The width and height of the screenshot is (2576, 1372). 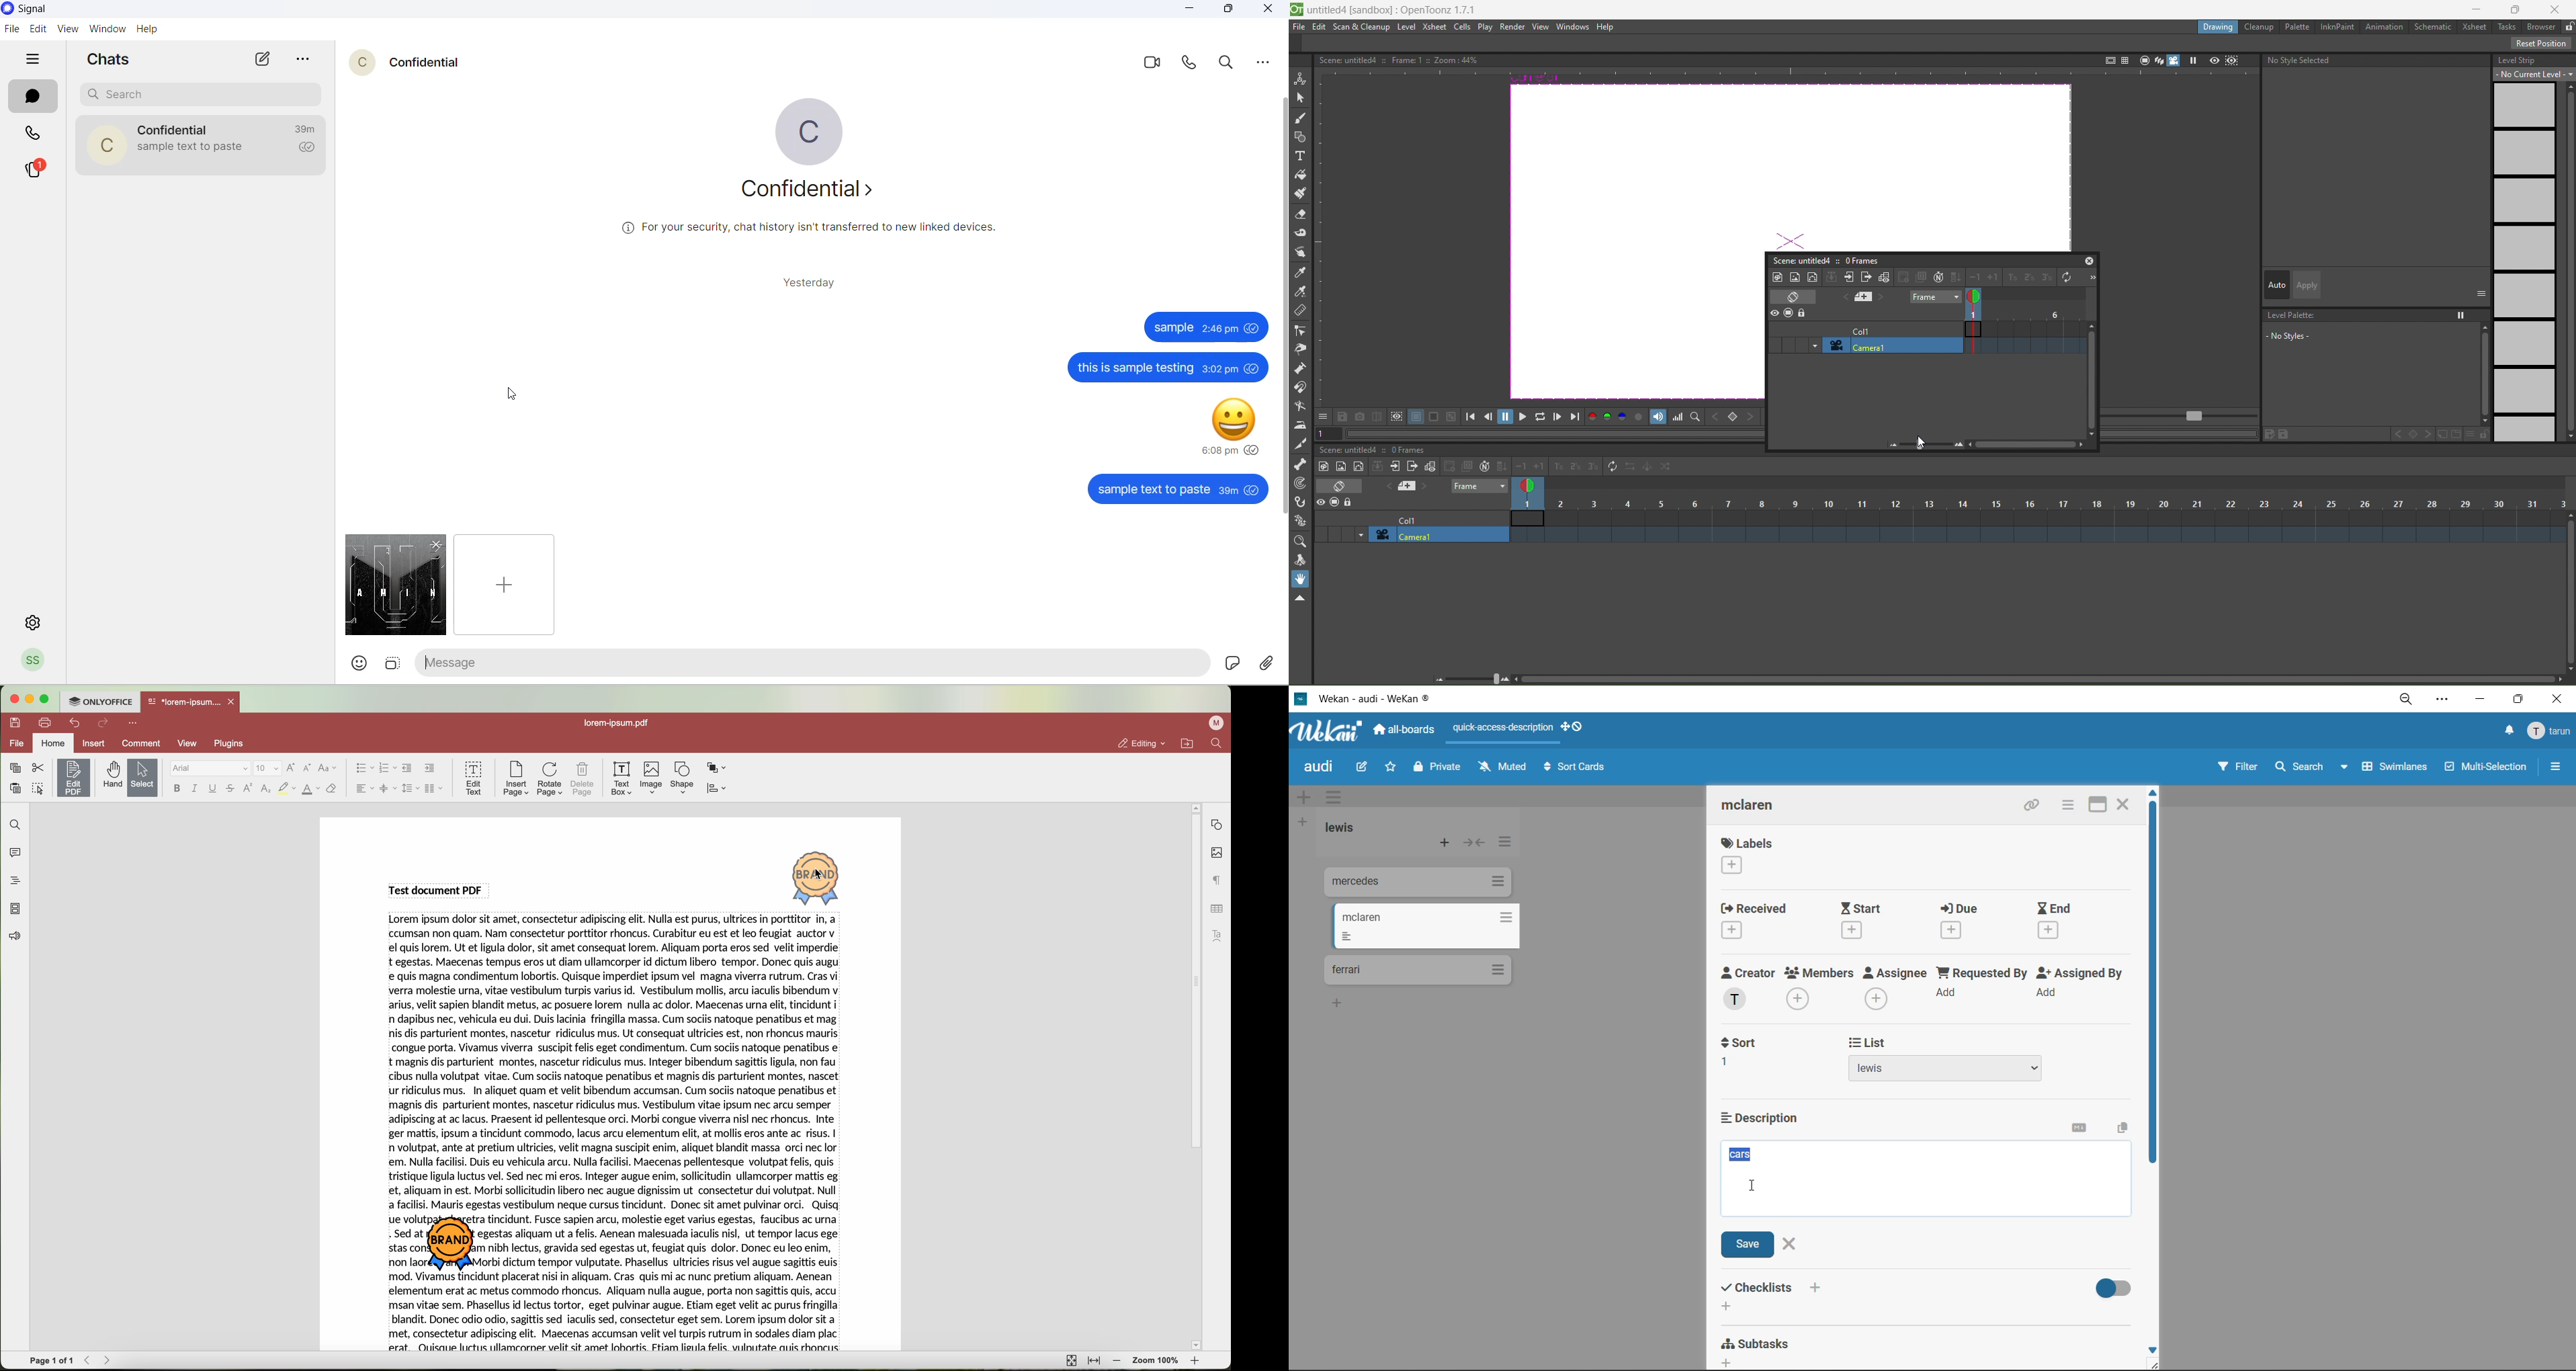 I want to click on minimize, so click(x=29, y=699).